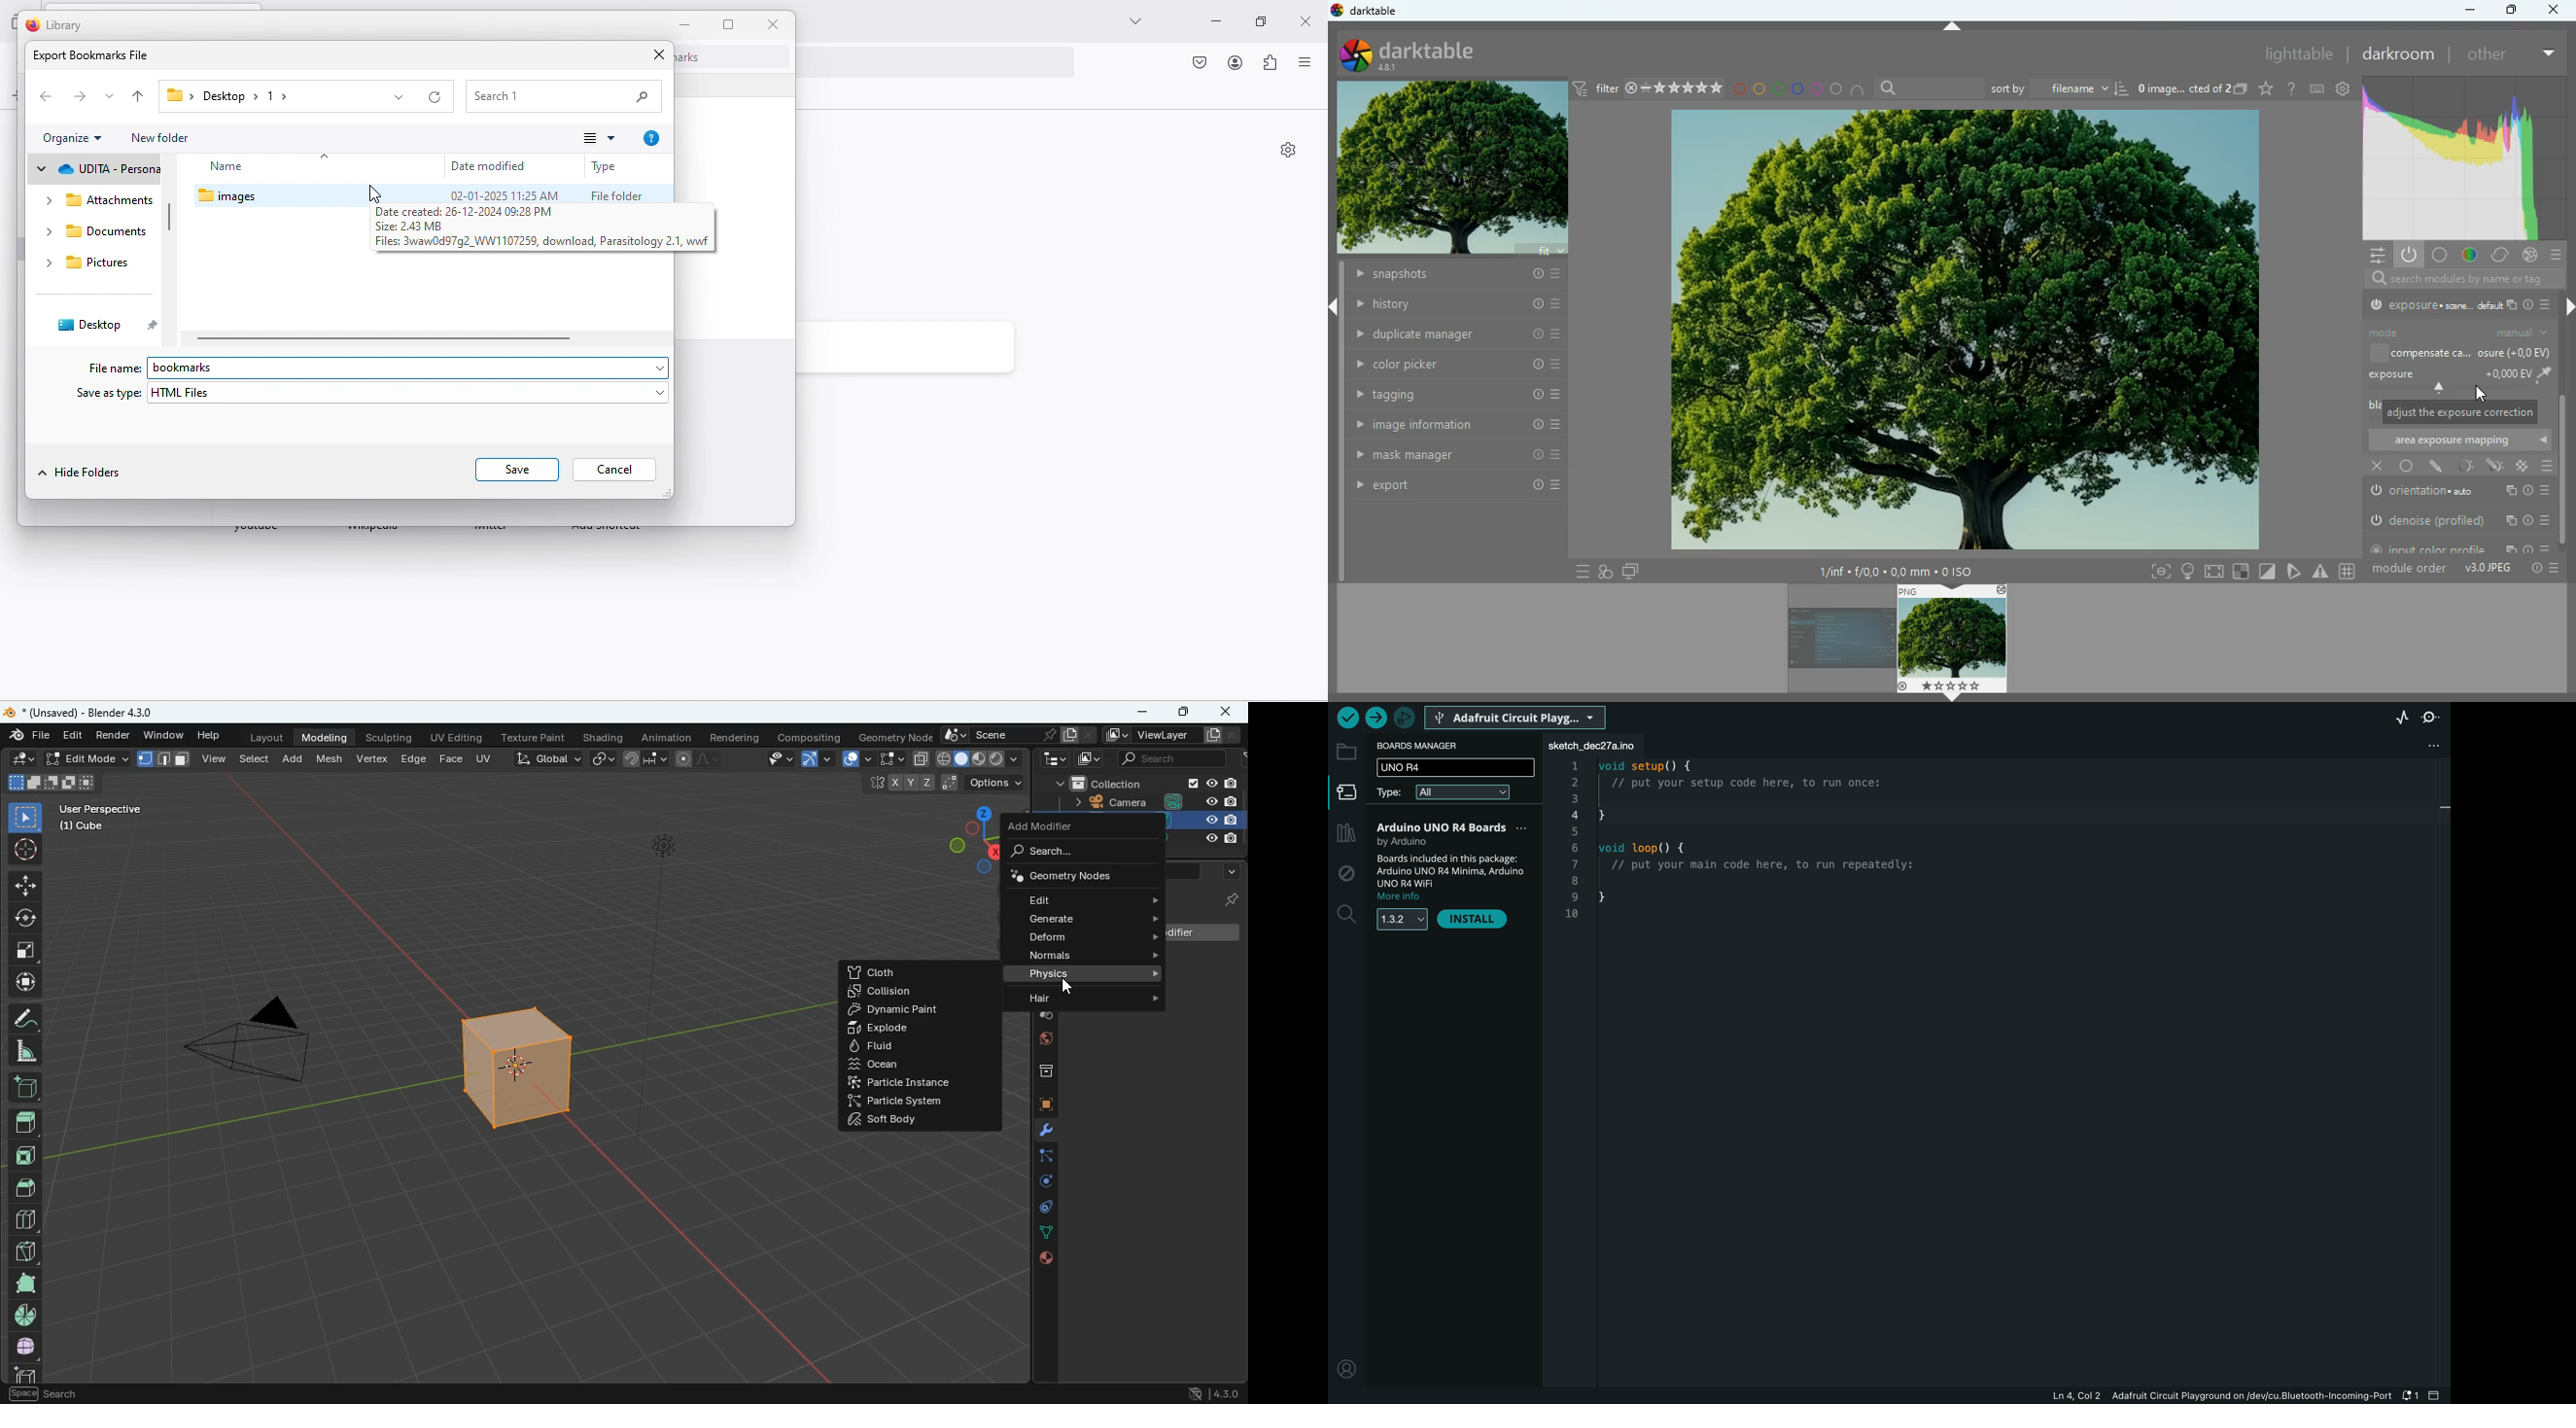 The width and height of the screenshot is (2576, 1428). I want to click on light, so click(664, 899).